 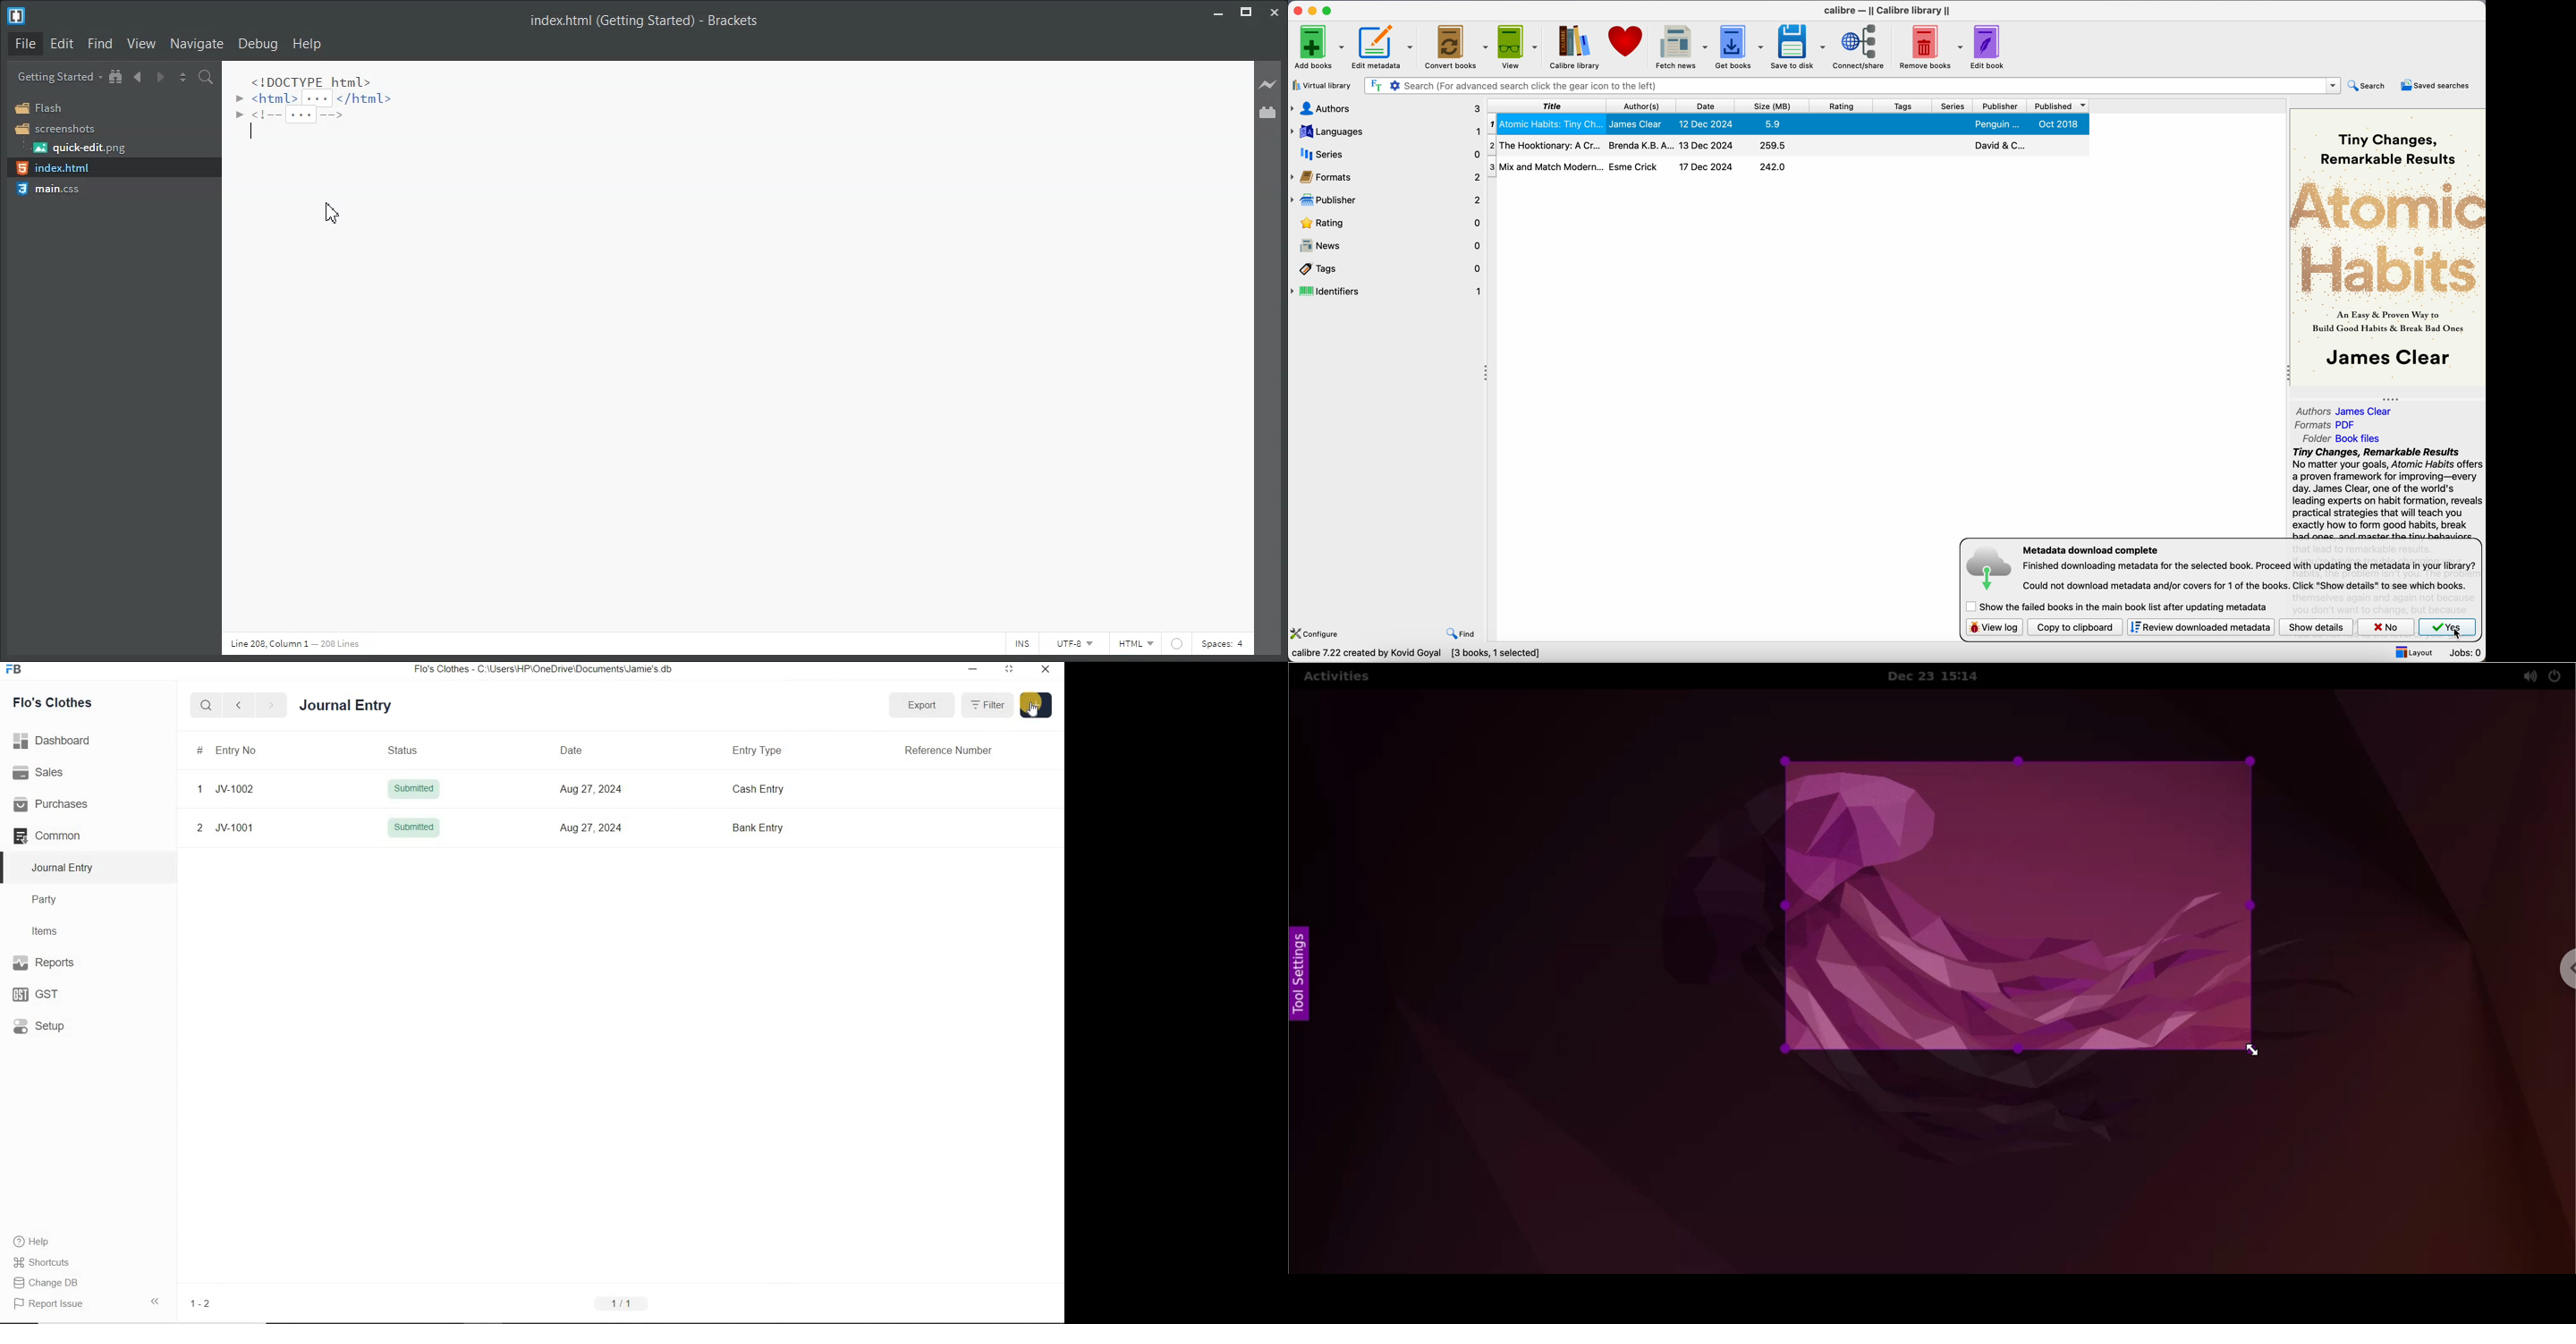 What do you see at coordinates (1573, 46) in the screenshot?
I see `calibre library` at bounding box center [1573, 46].